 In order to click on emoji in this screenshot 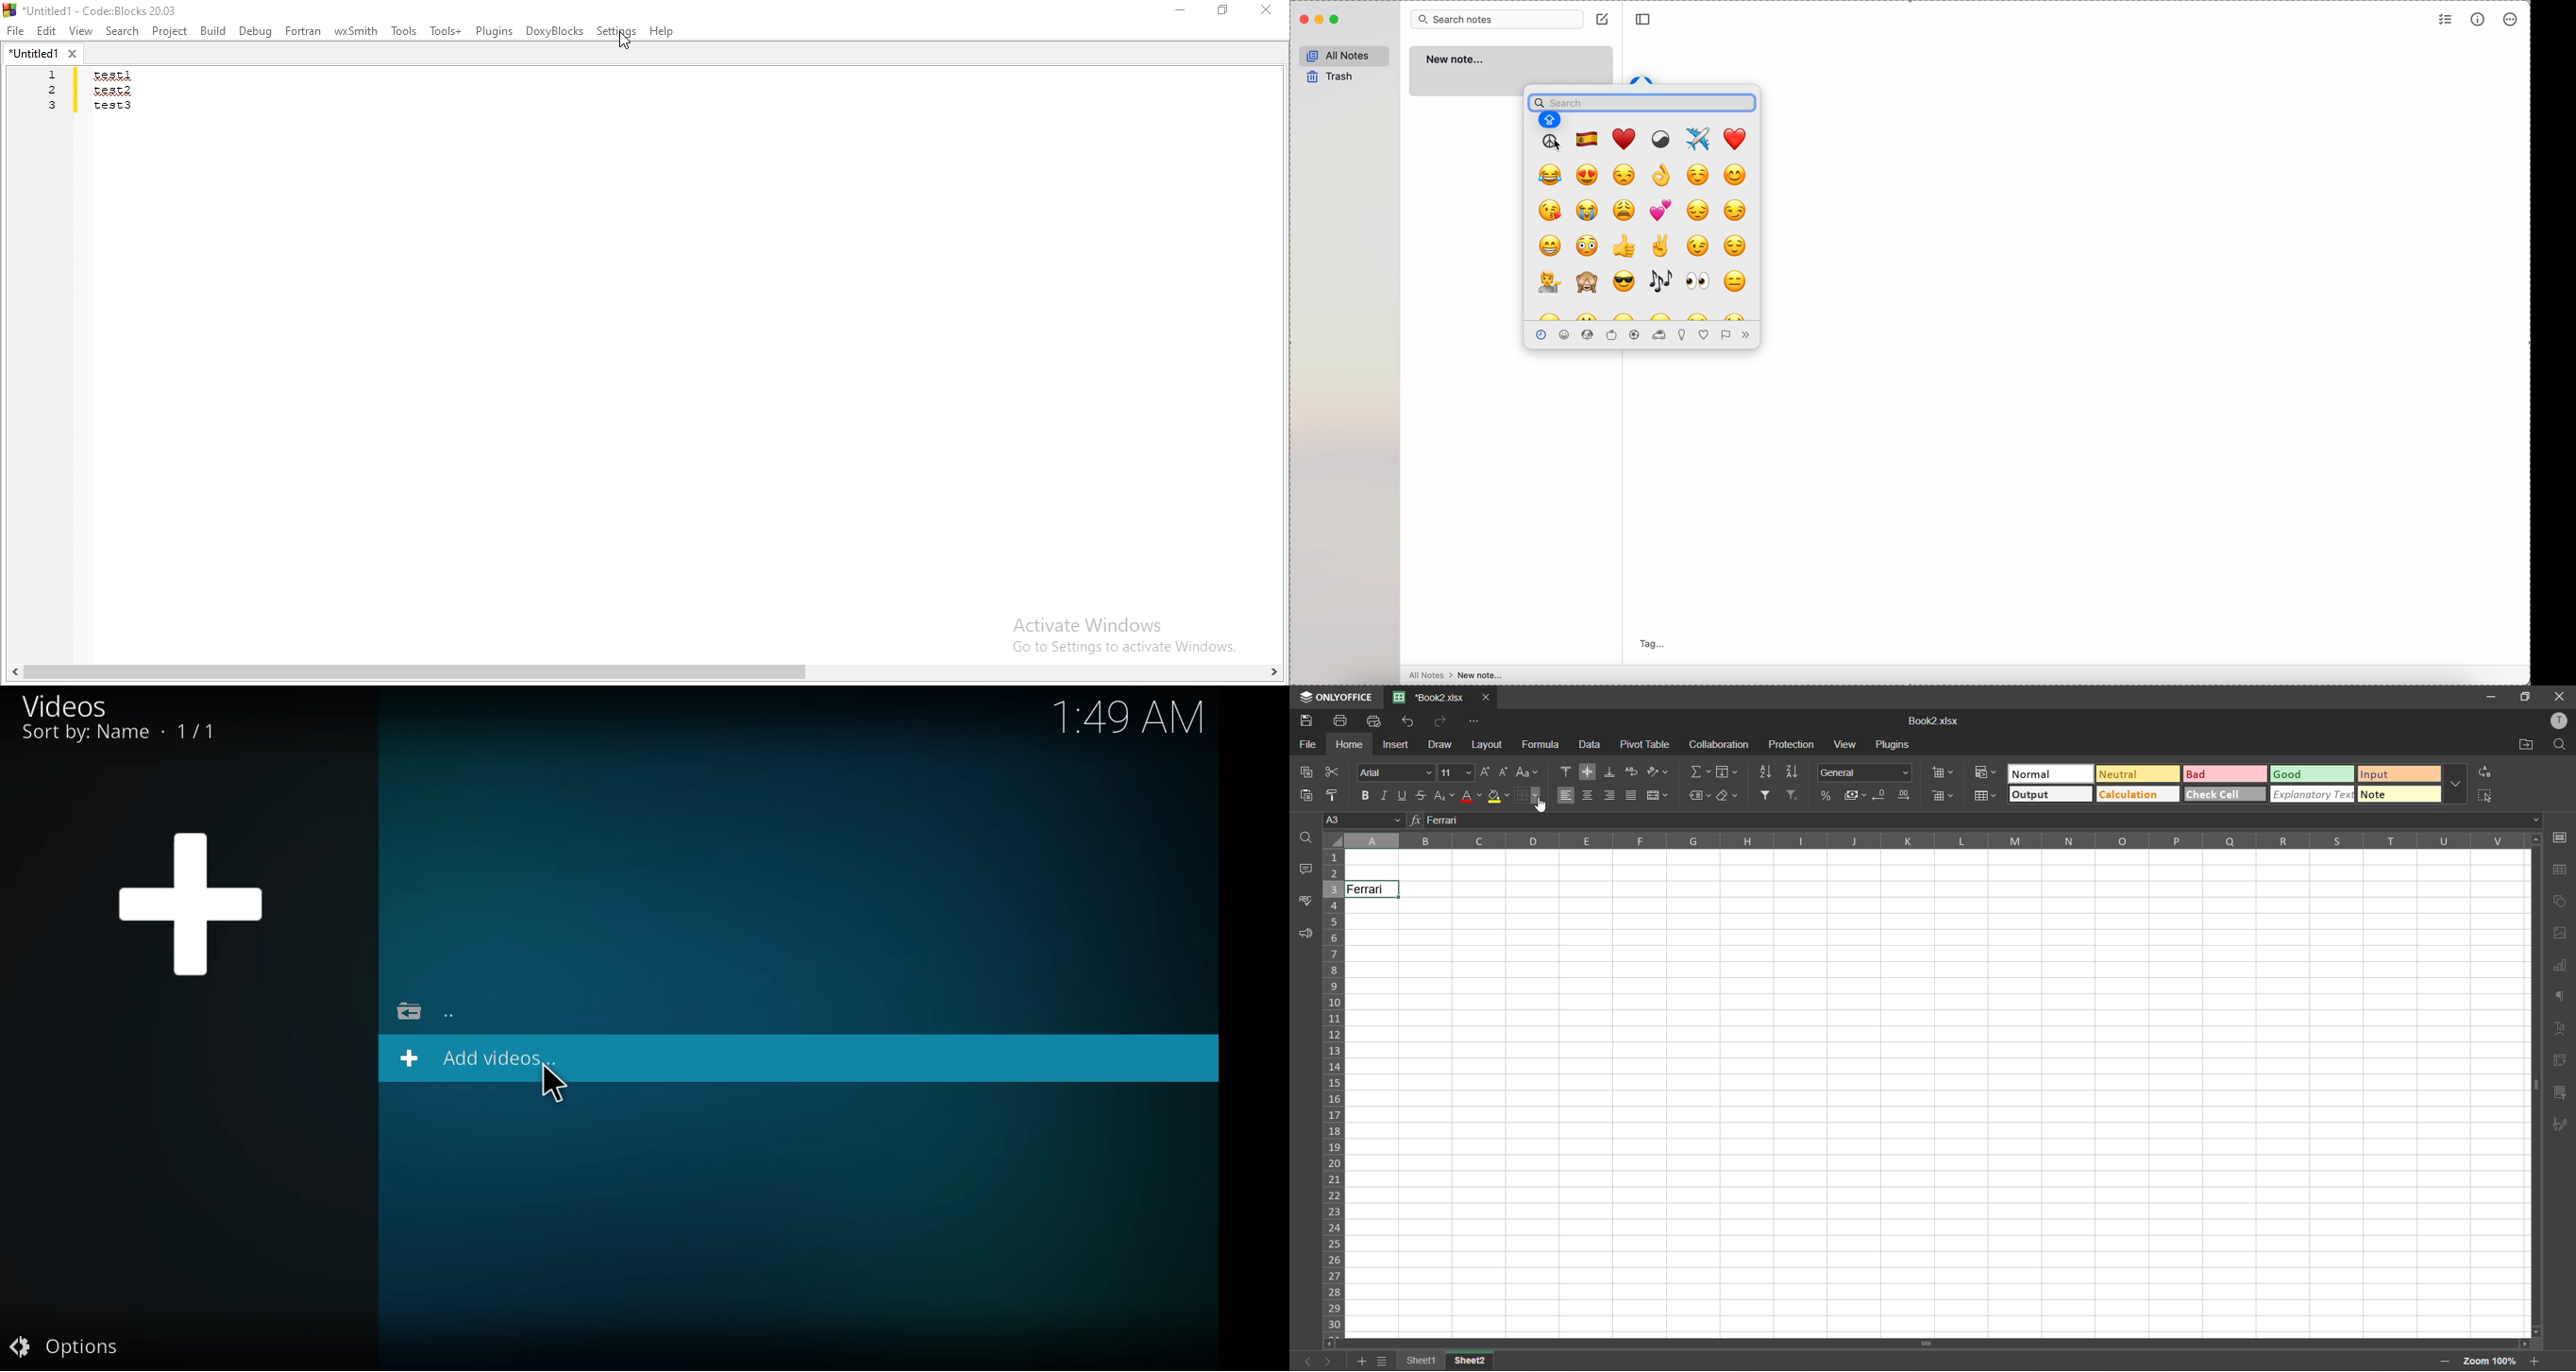, I will do `click(1625, 209)`.